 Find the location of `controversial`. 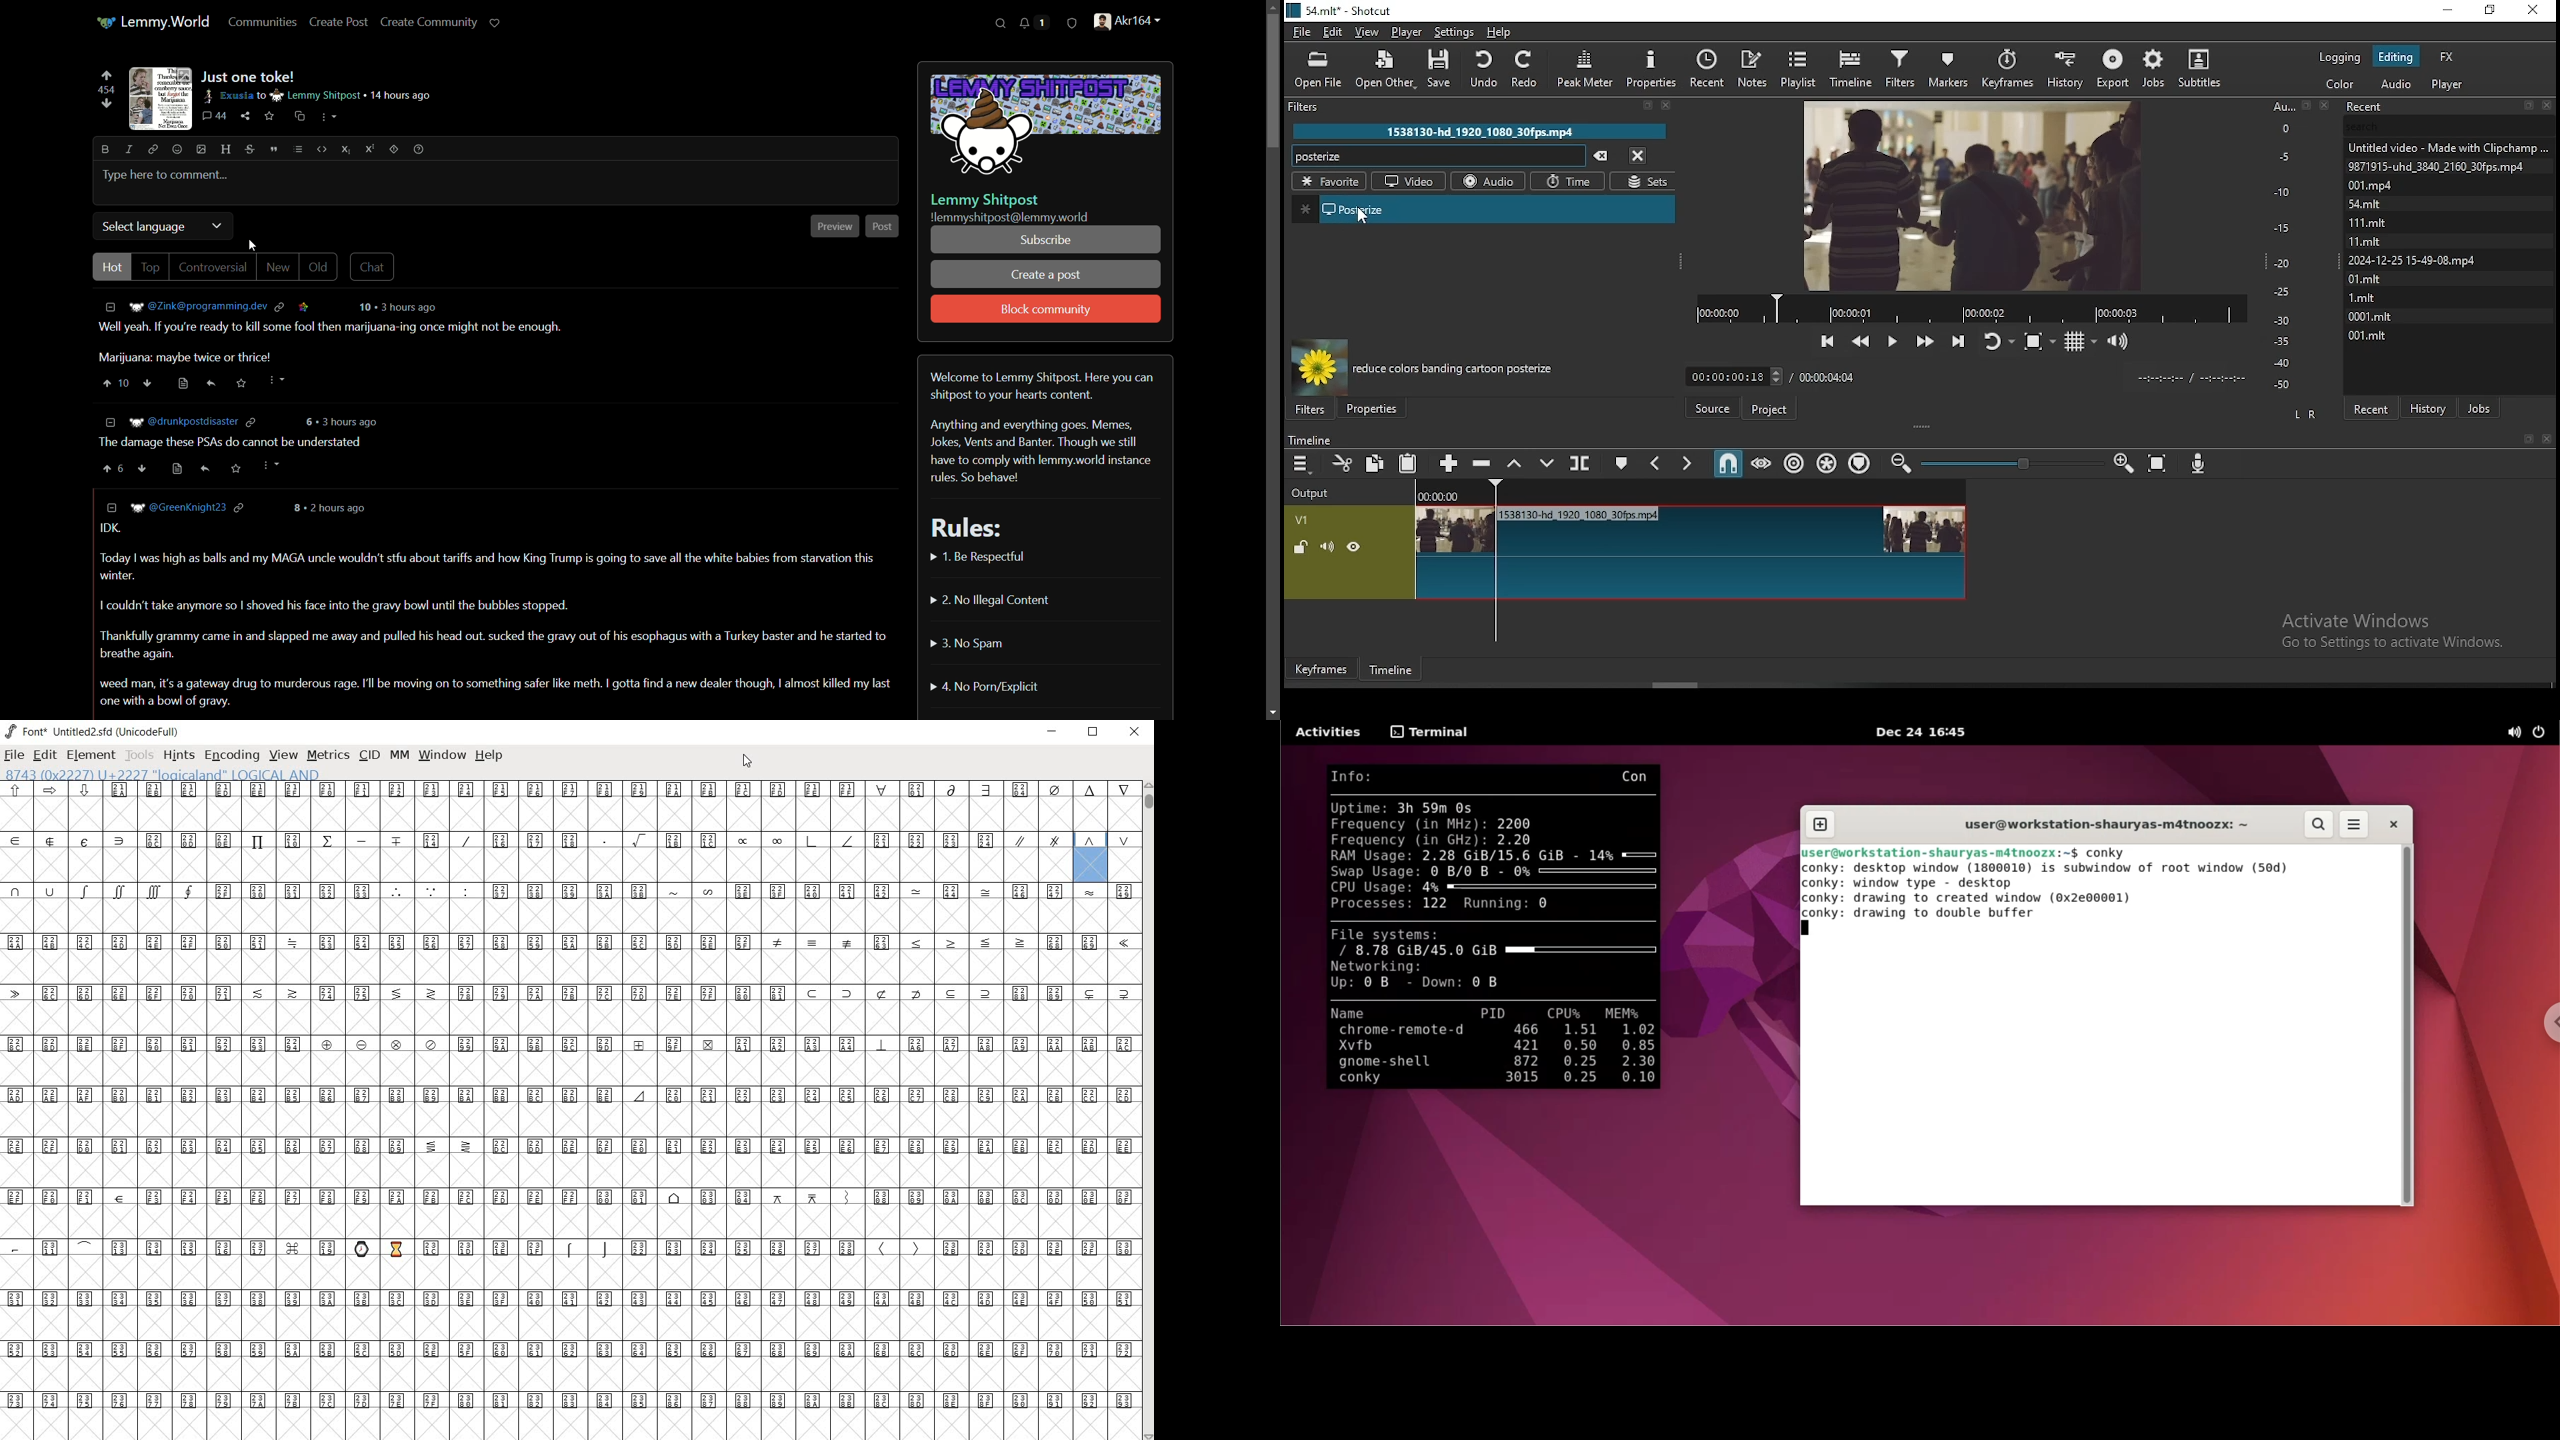

controversial is located at coordinates (214, 268).